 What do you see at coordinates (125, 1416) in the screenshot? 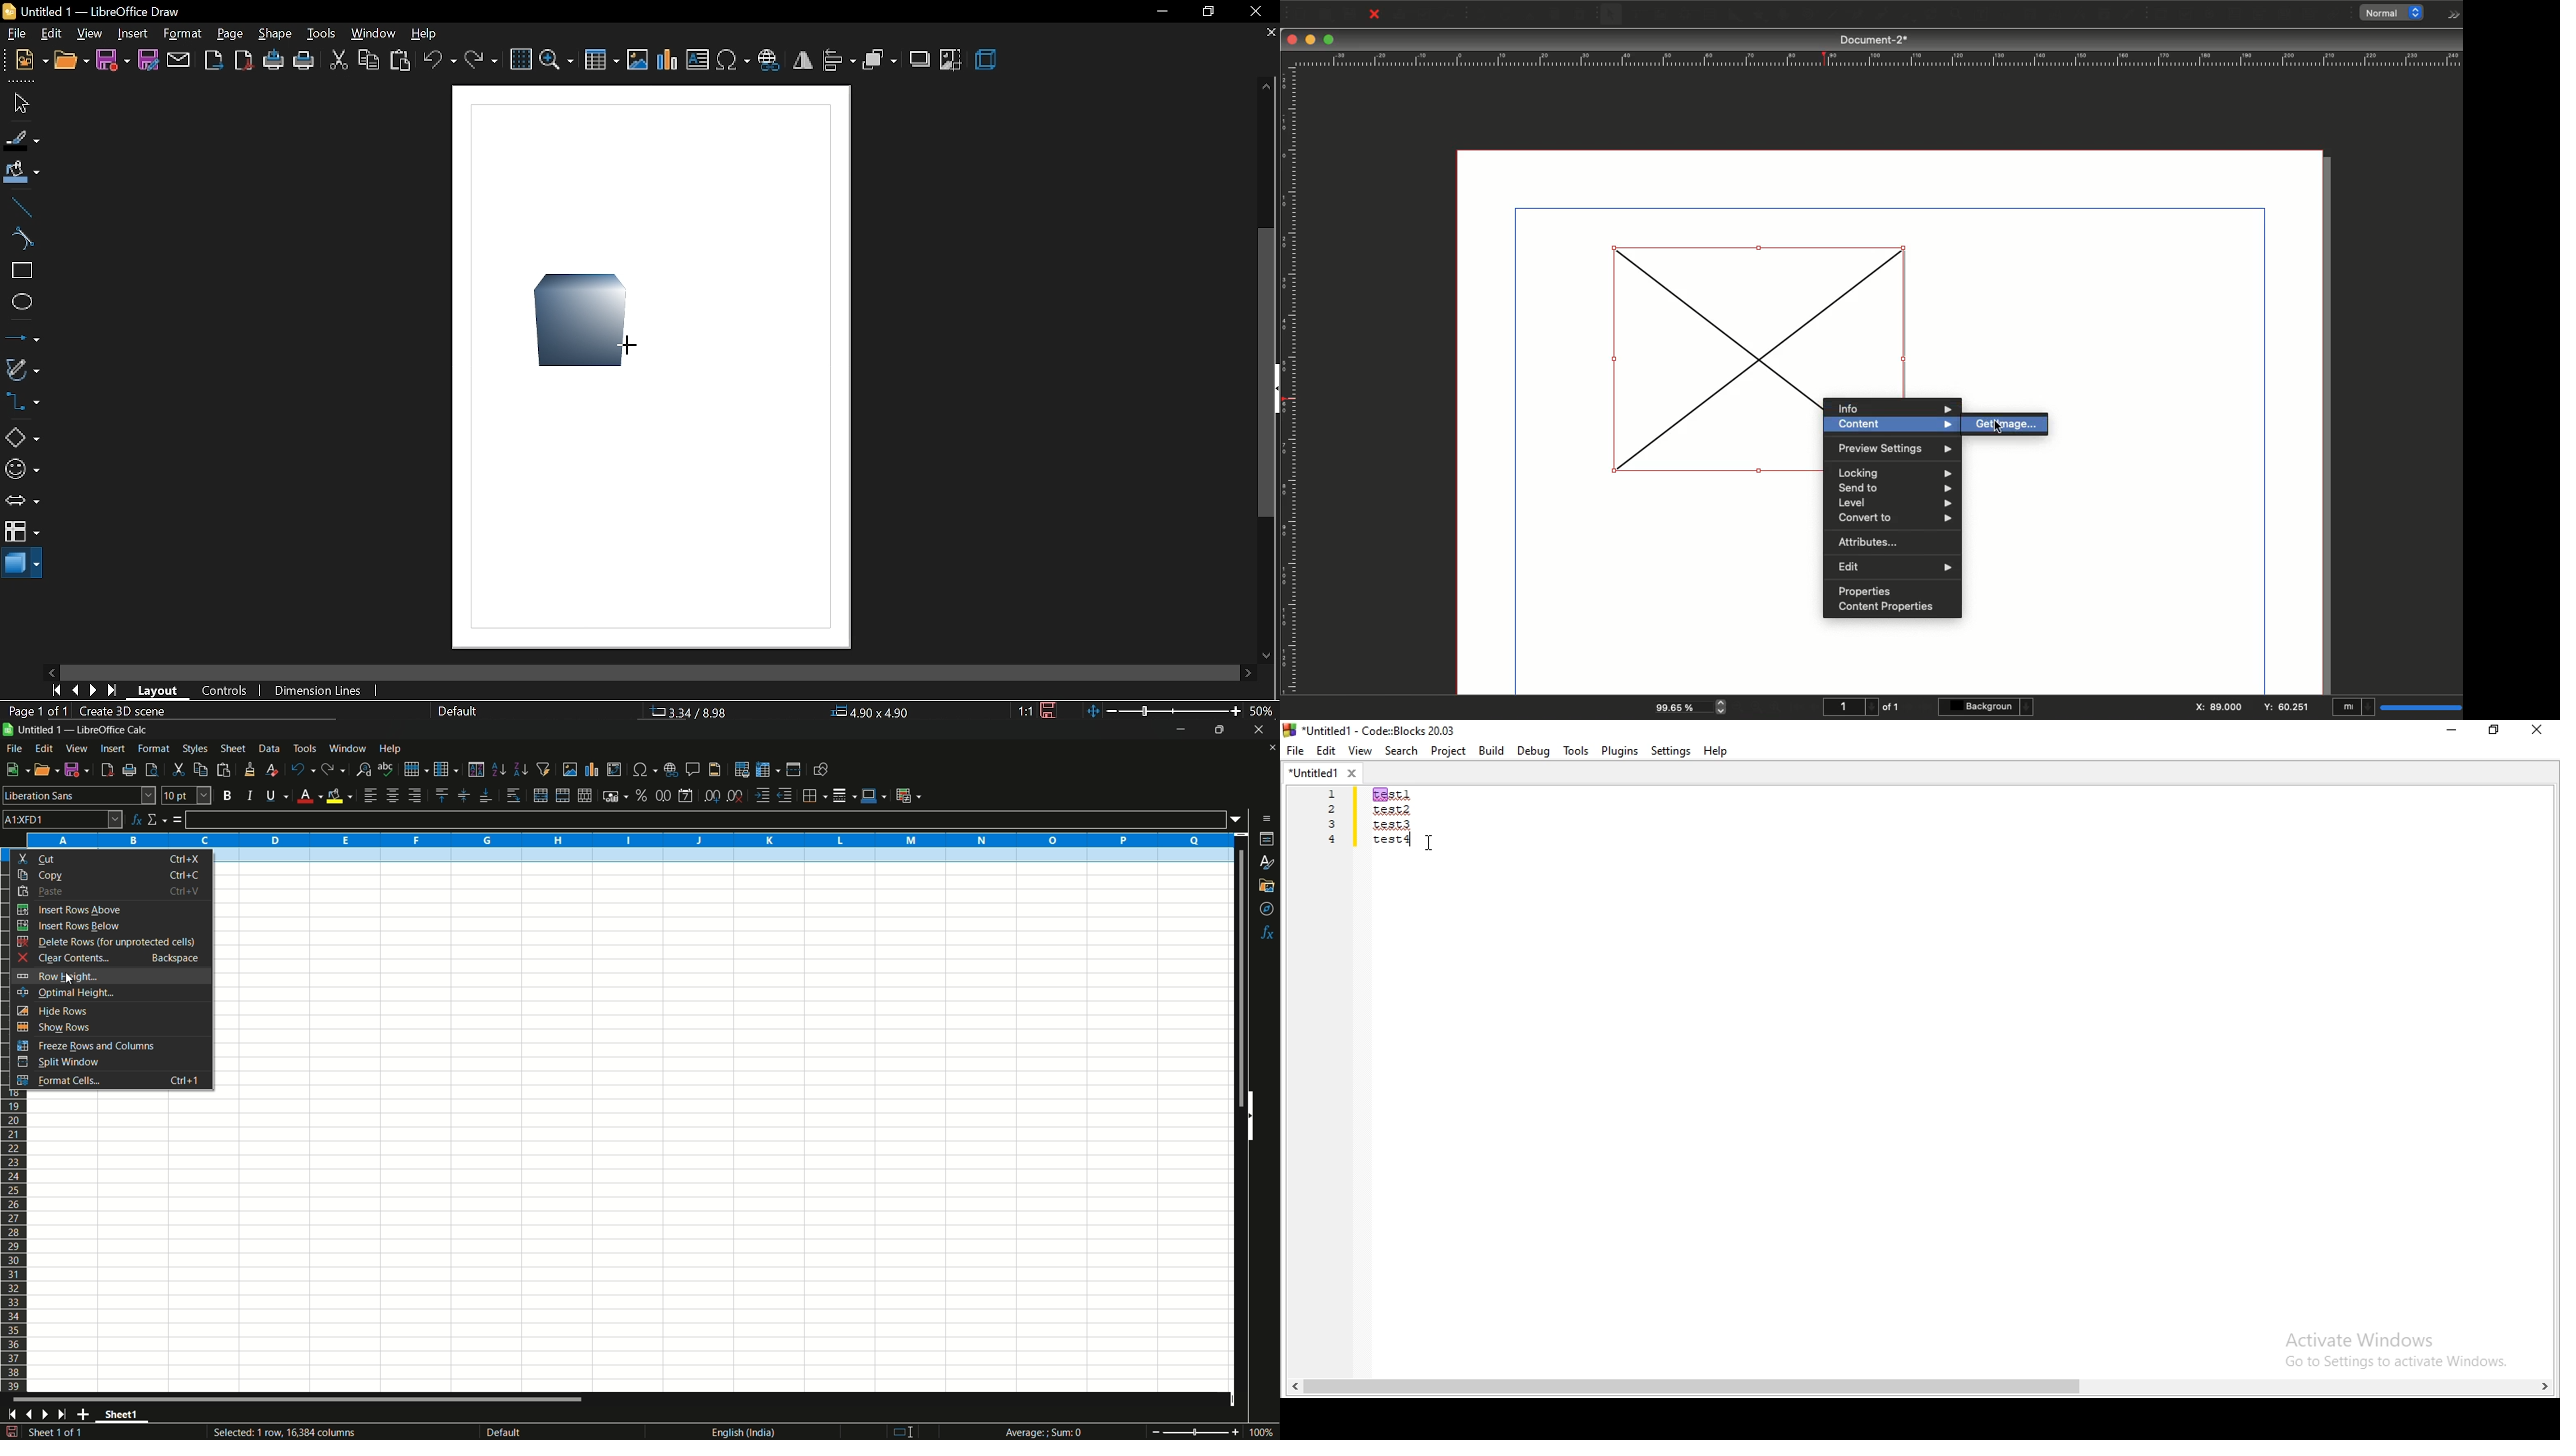
I see `sheet name` at bounding box center [125, 1416].